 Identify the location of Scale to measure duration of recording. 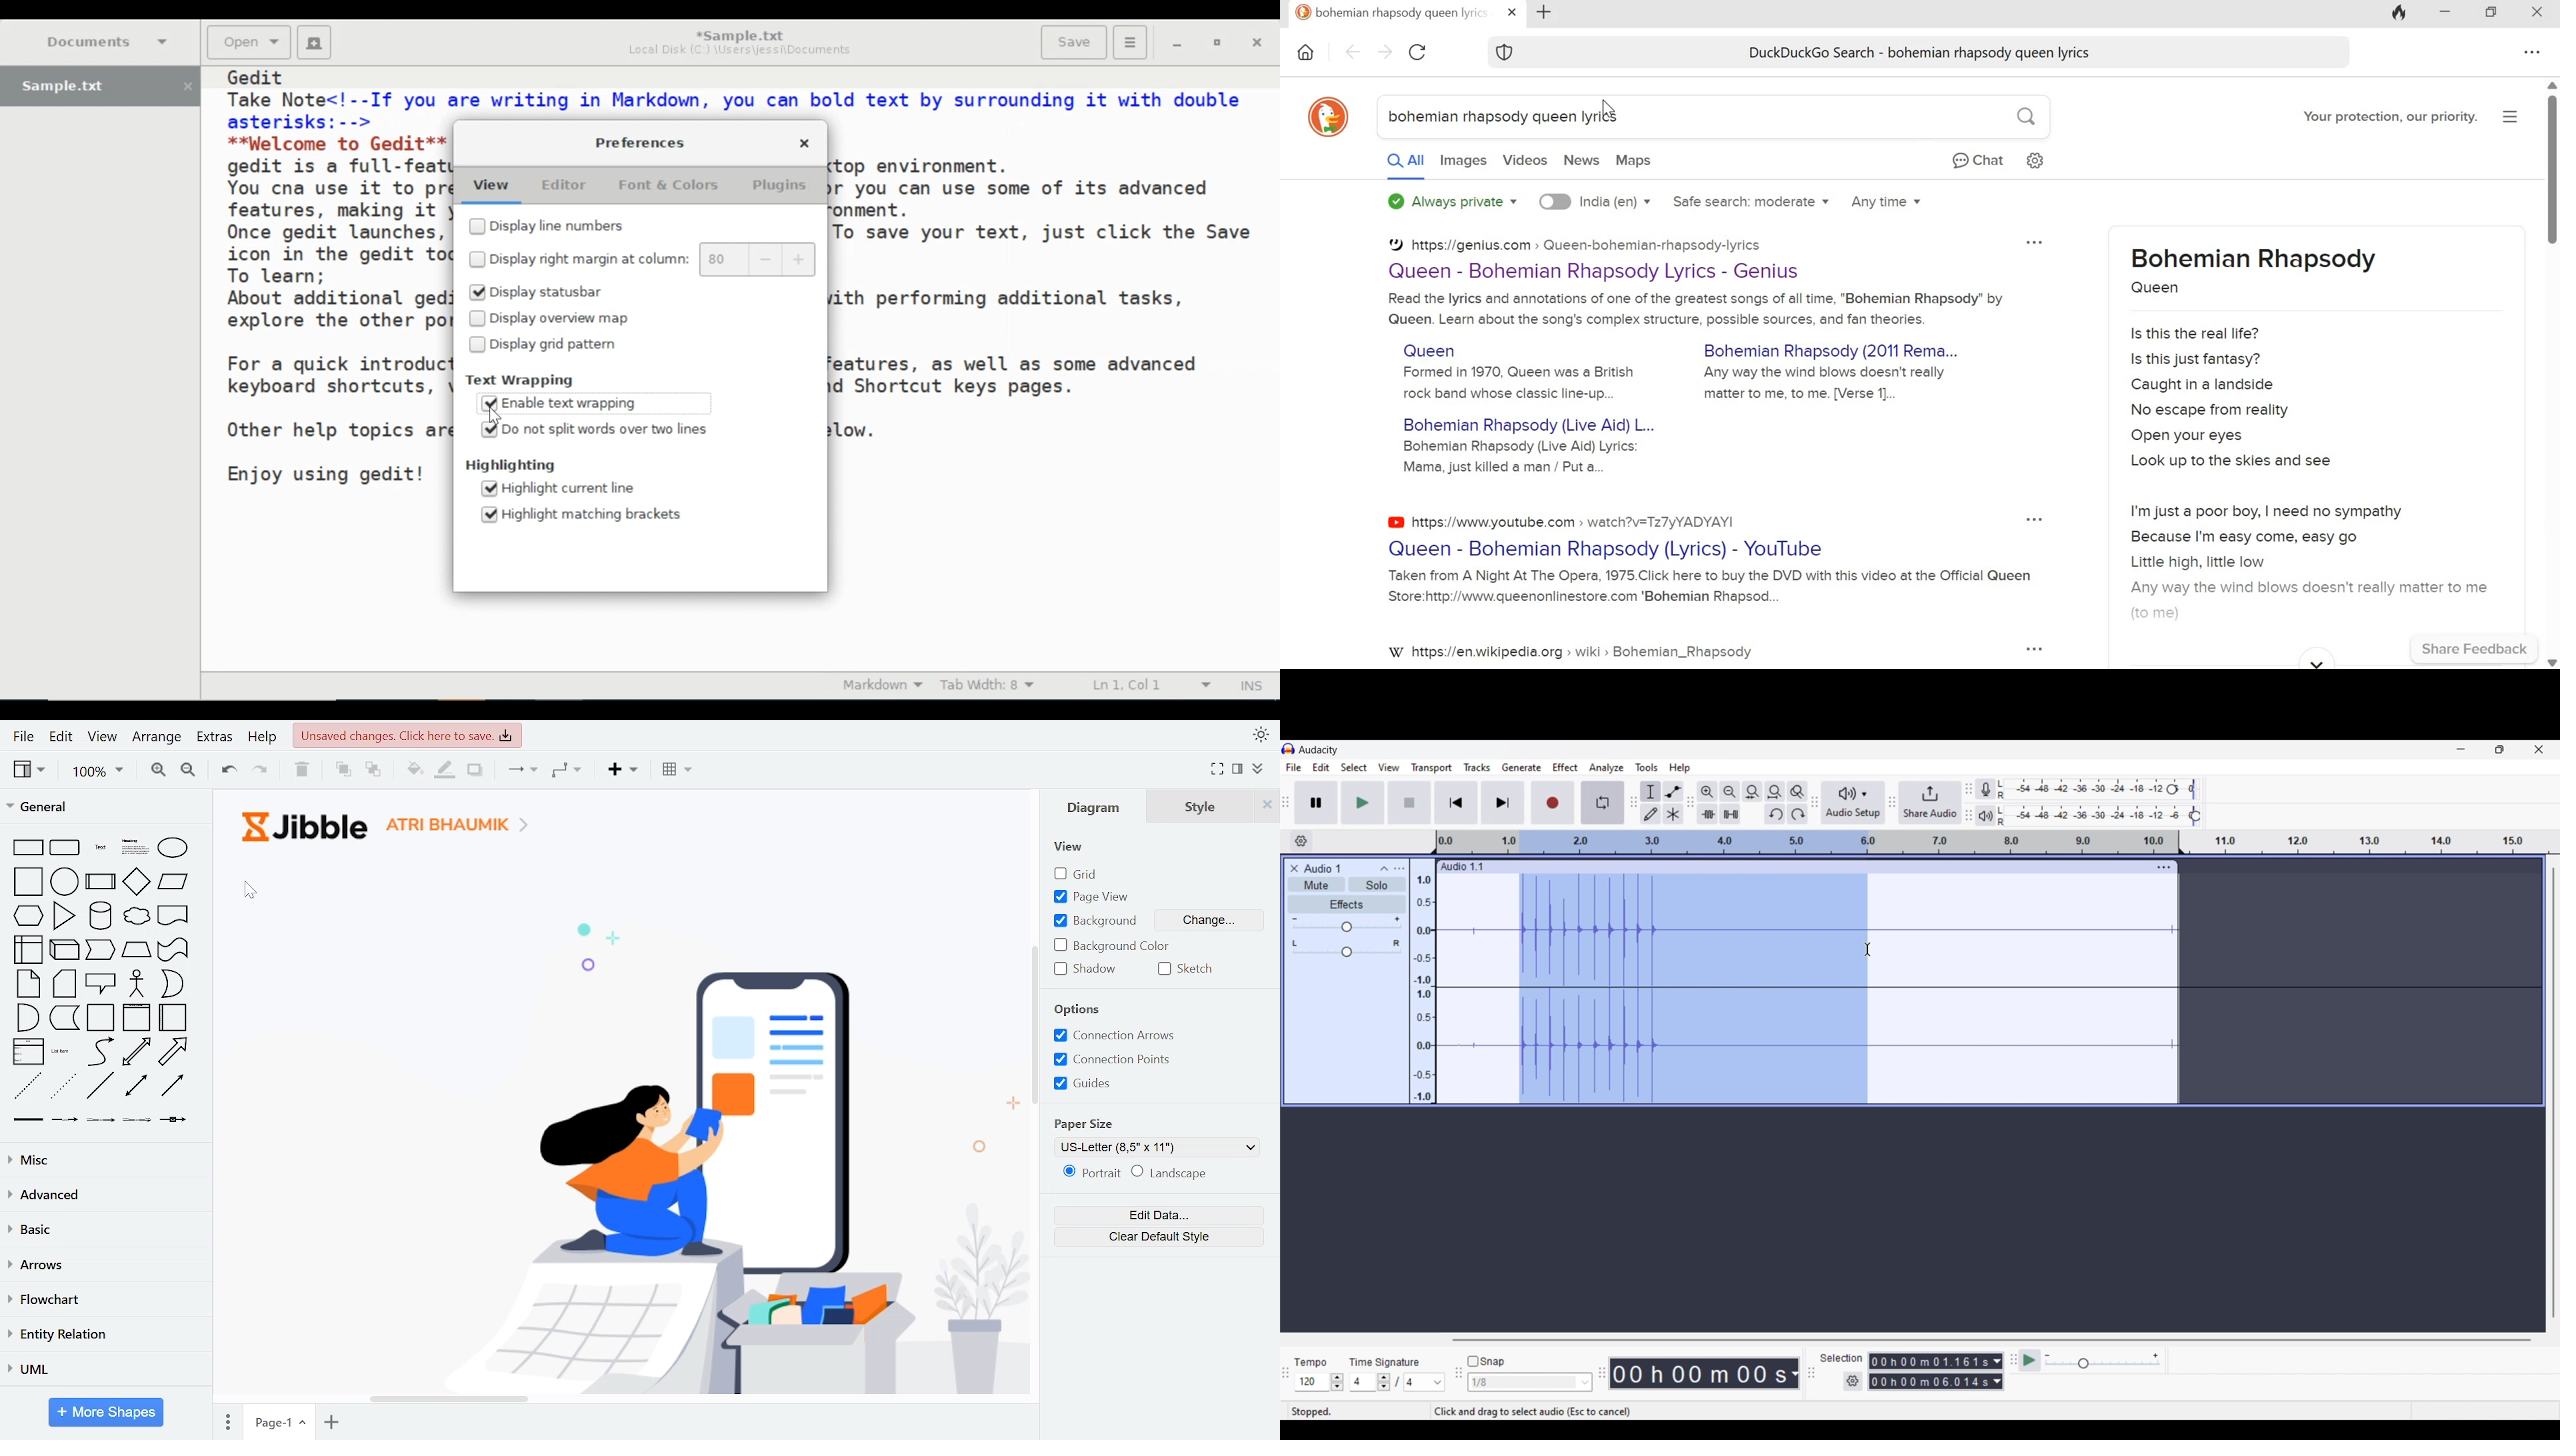
(2375, 842).